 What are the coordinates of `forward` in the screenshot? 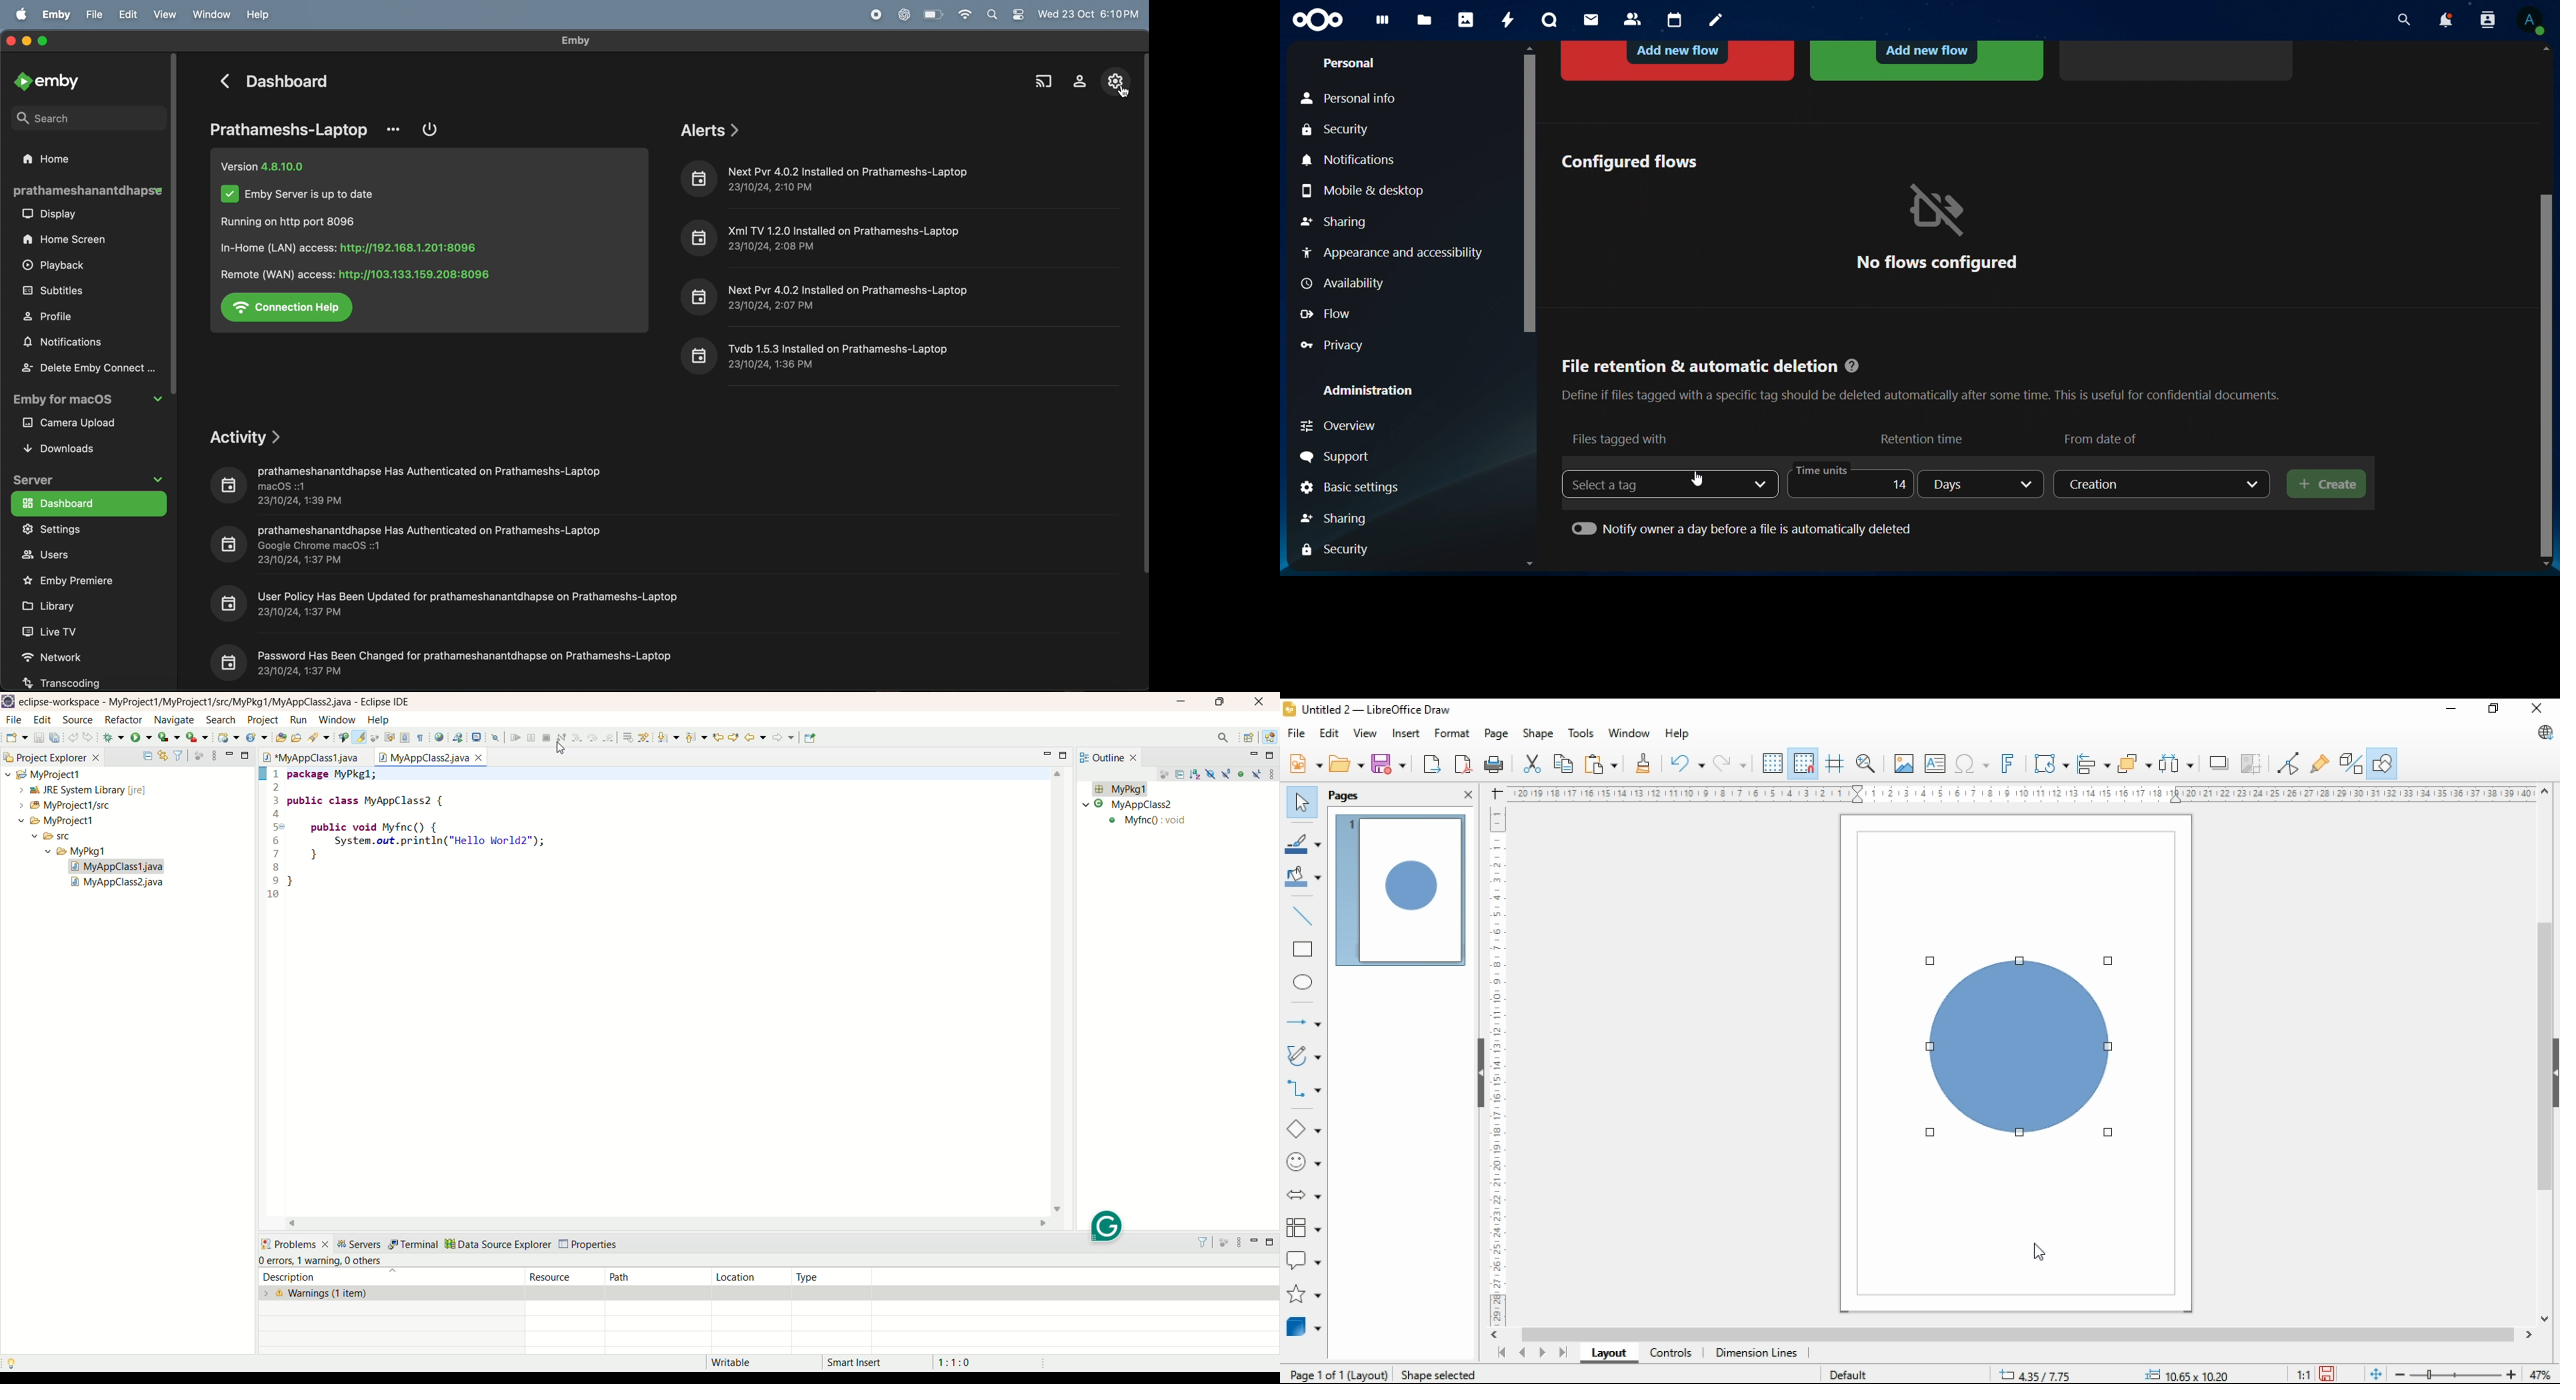 It's located at (783, 737).